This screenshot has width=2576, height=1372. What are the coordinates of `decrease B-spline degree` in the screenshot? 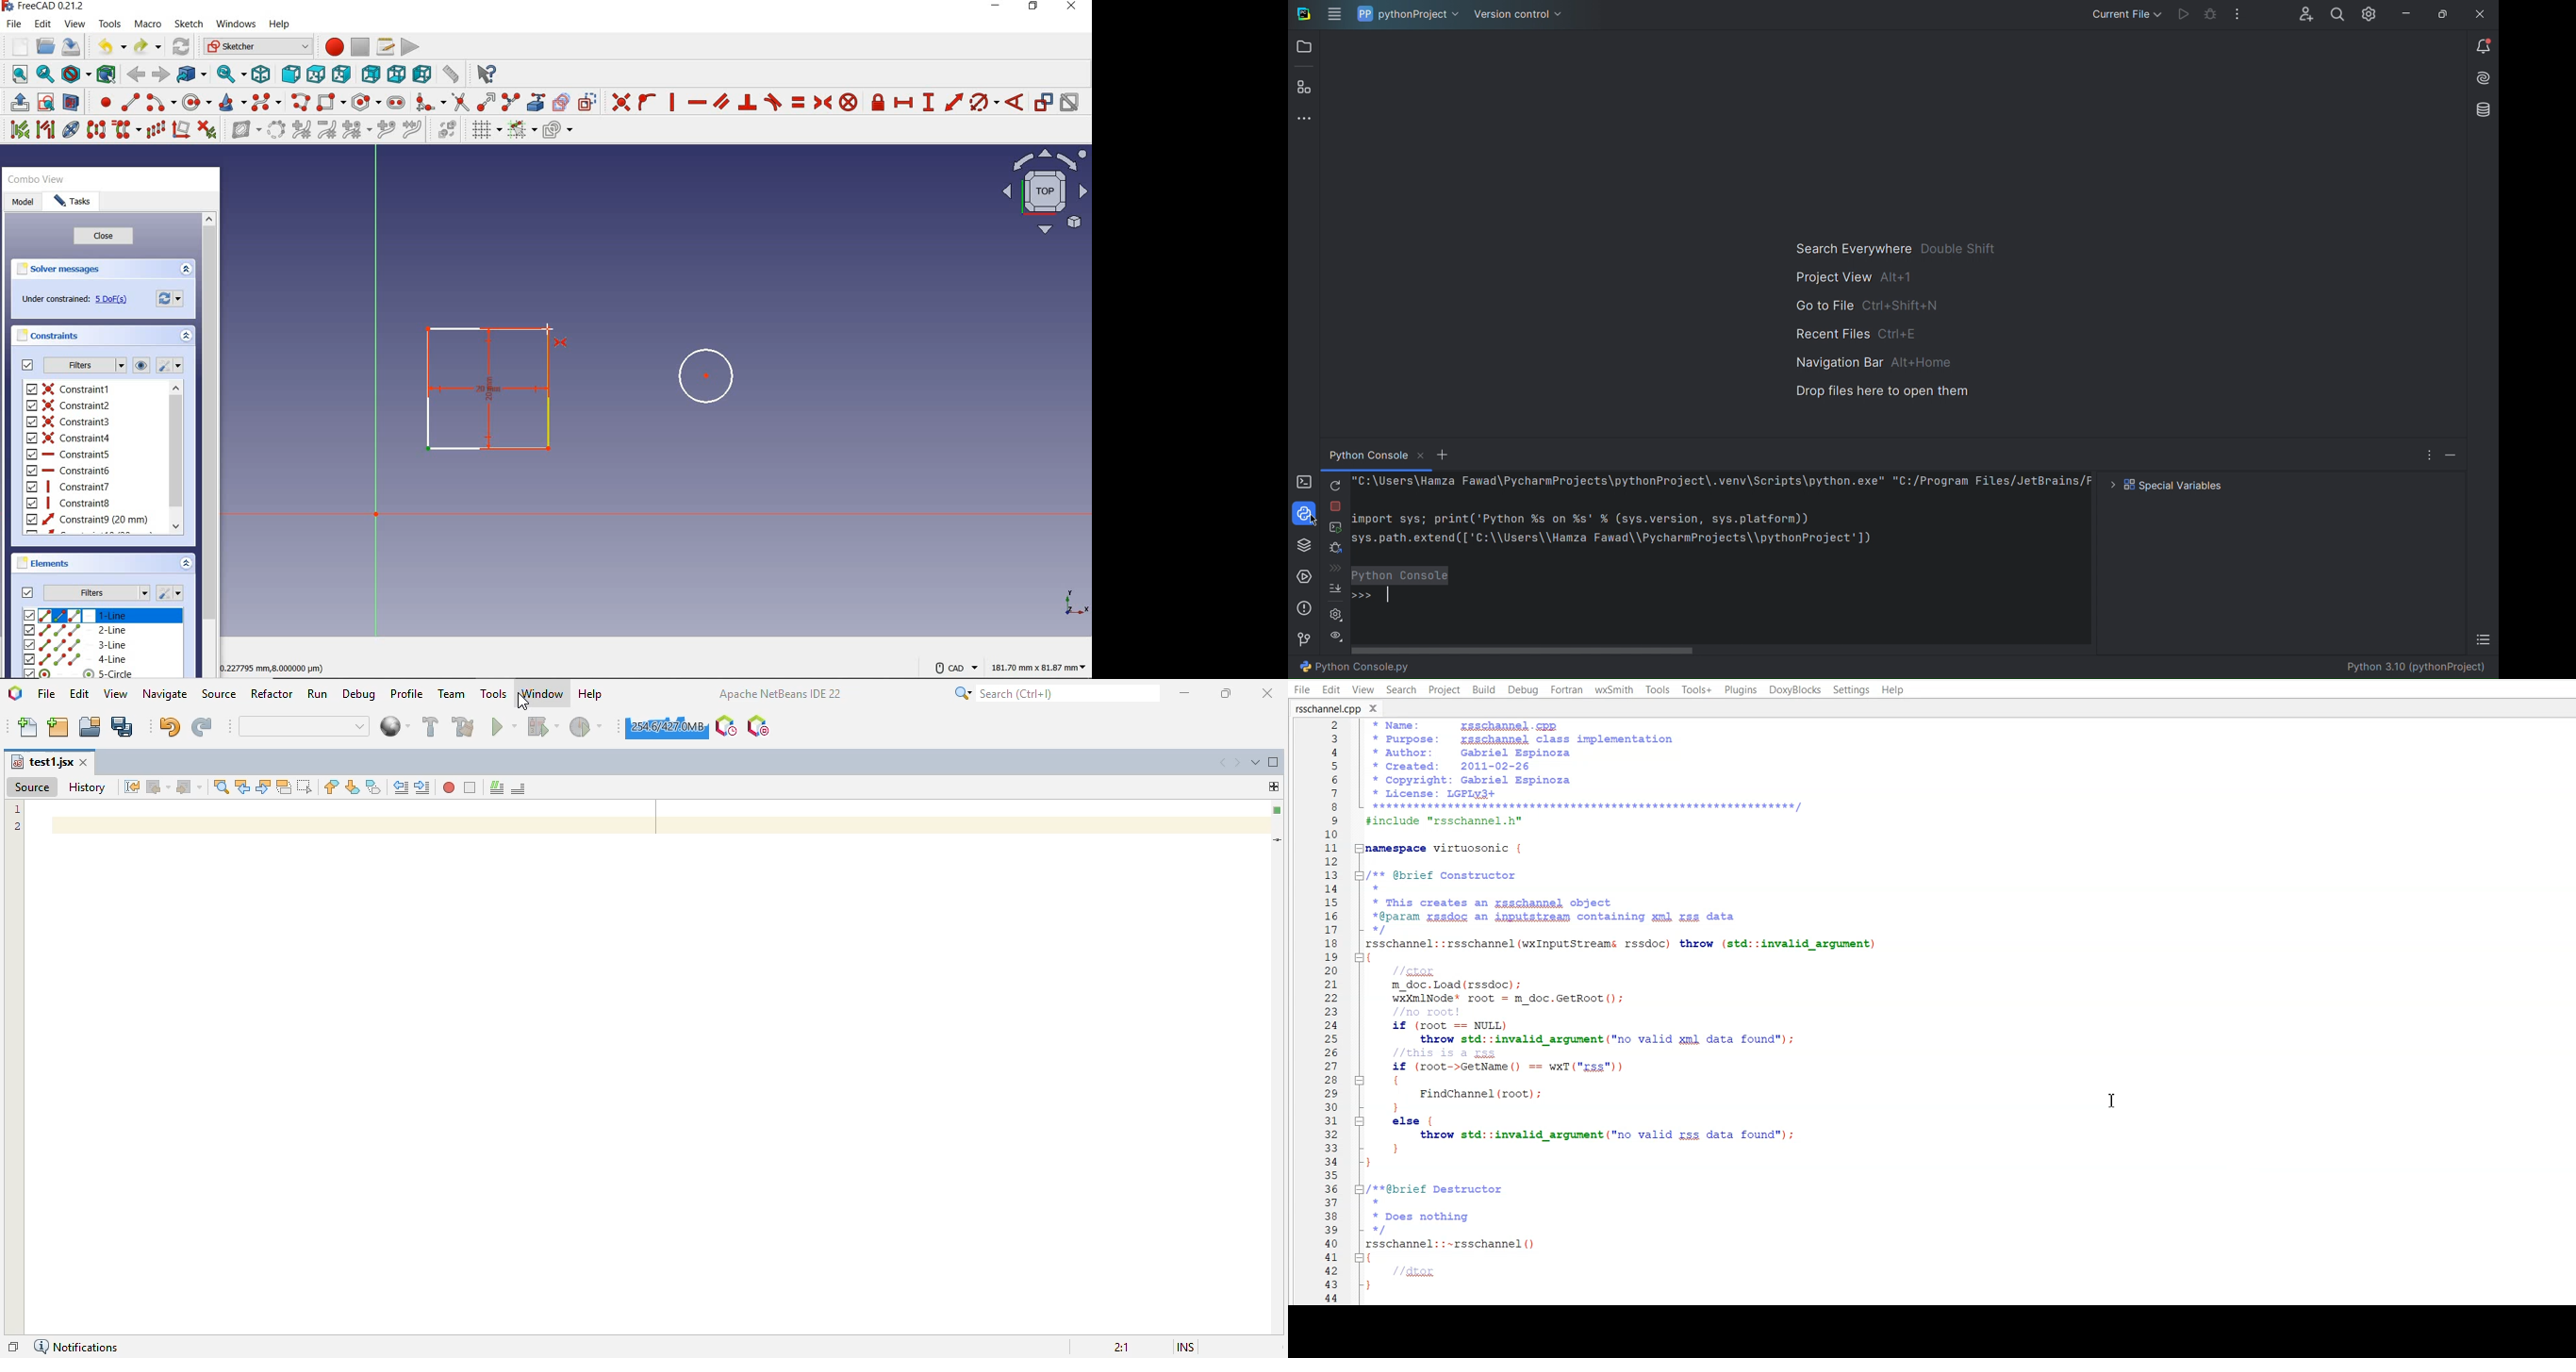 It's located at (326, 129).